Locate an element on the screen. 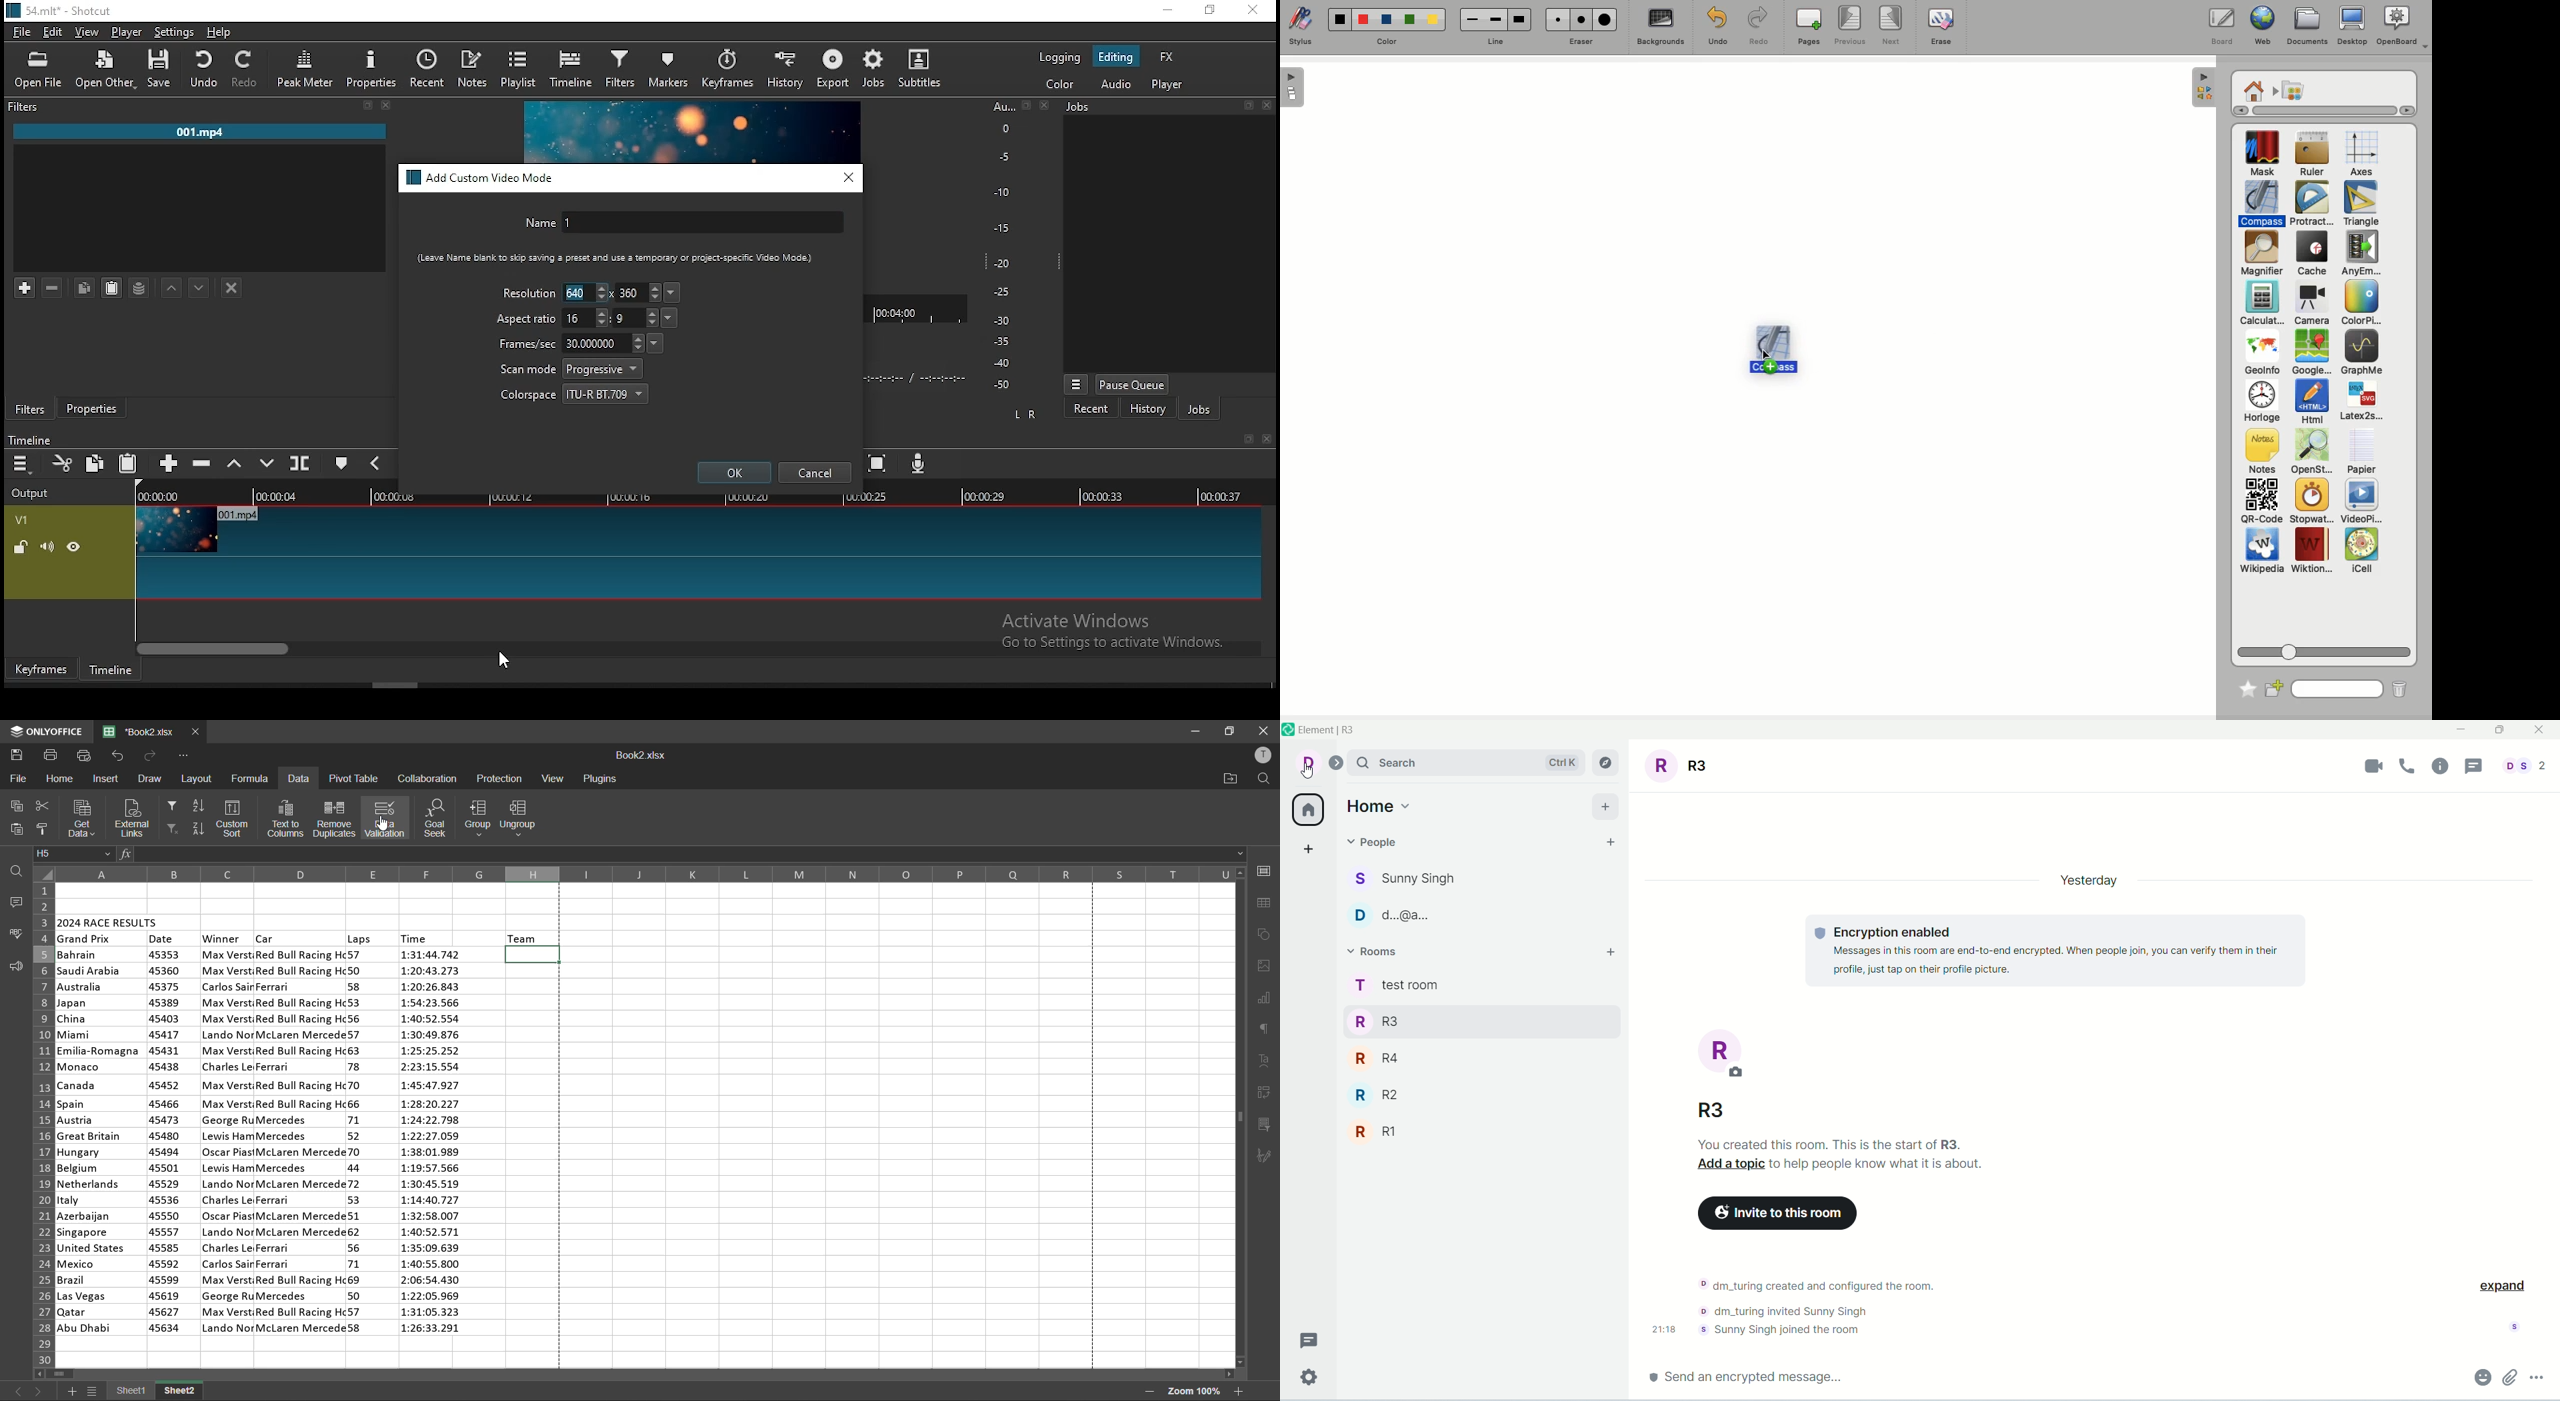  clear filter is located at coordinates (172, 829).